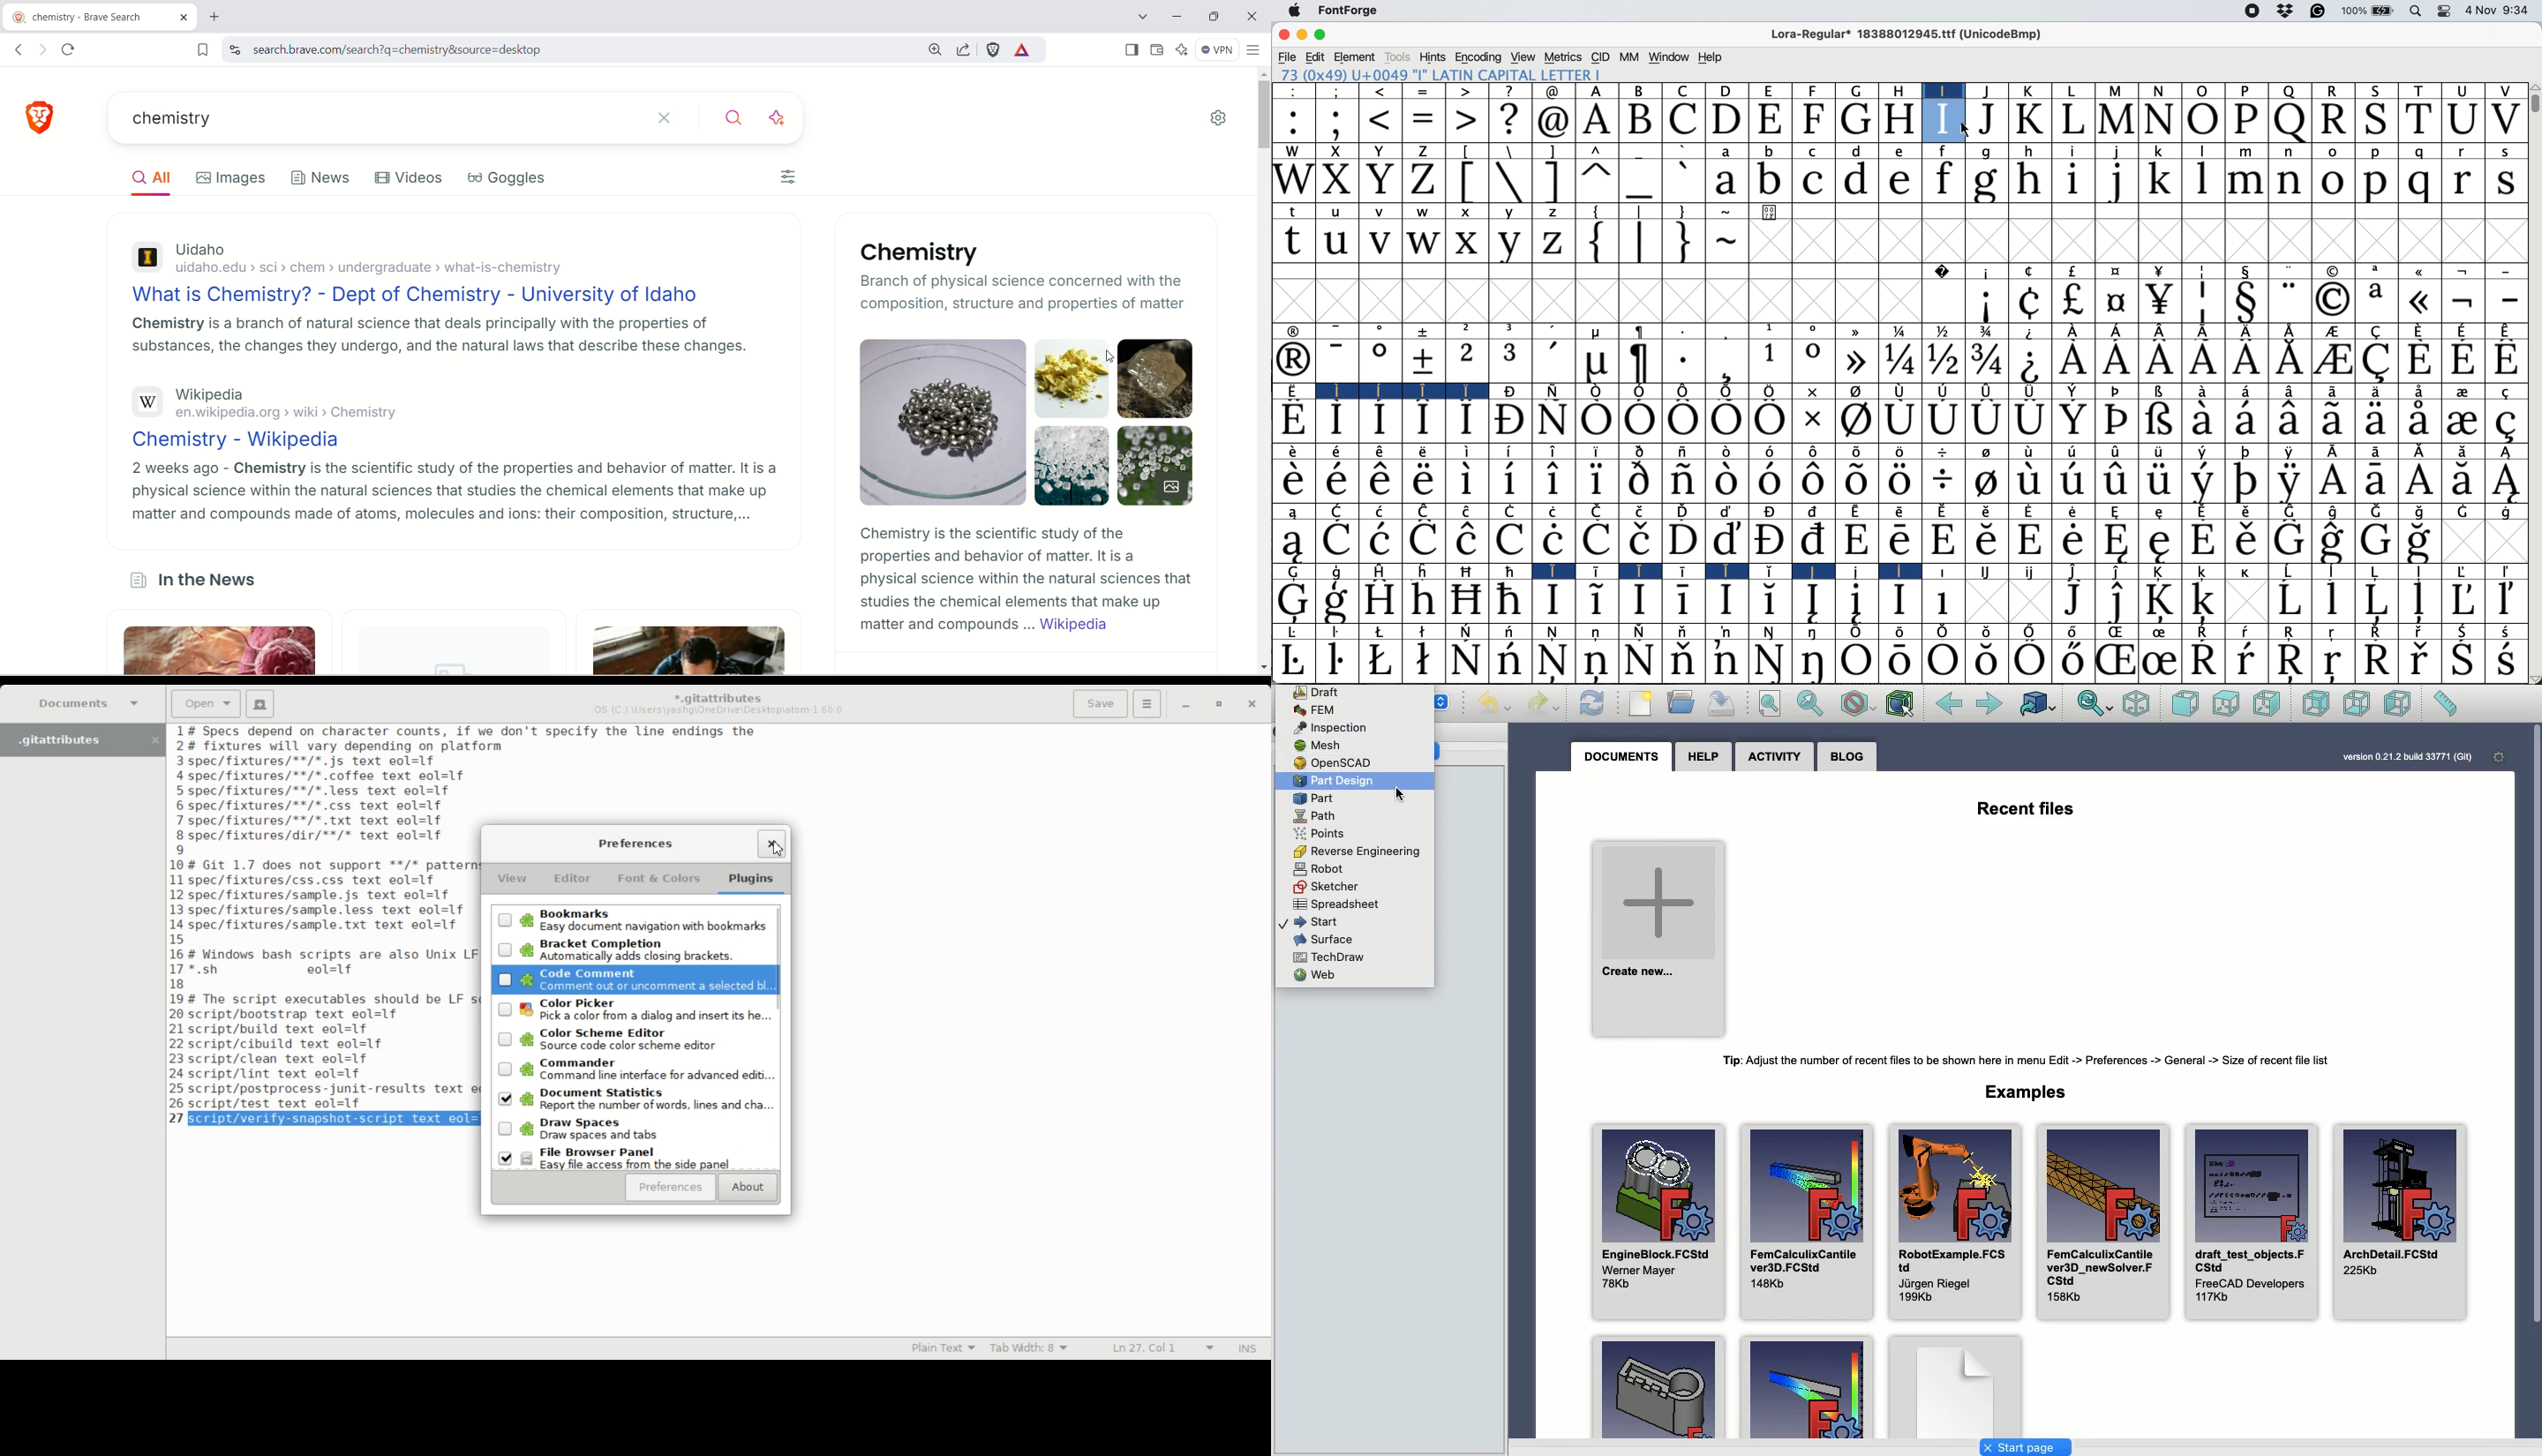 Image resolution: width=2548 pixels, height=1456 pixels. I want to click on Tip: Adjust the number of recent files to be shown here in menu Edit -> Preferences -> General -> Size of recent file list, so click(2031, 1057).